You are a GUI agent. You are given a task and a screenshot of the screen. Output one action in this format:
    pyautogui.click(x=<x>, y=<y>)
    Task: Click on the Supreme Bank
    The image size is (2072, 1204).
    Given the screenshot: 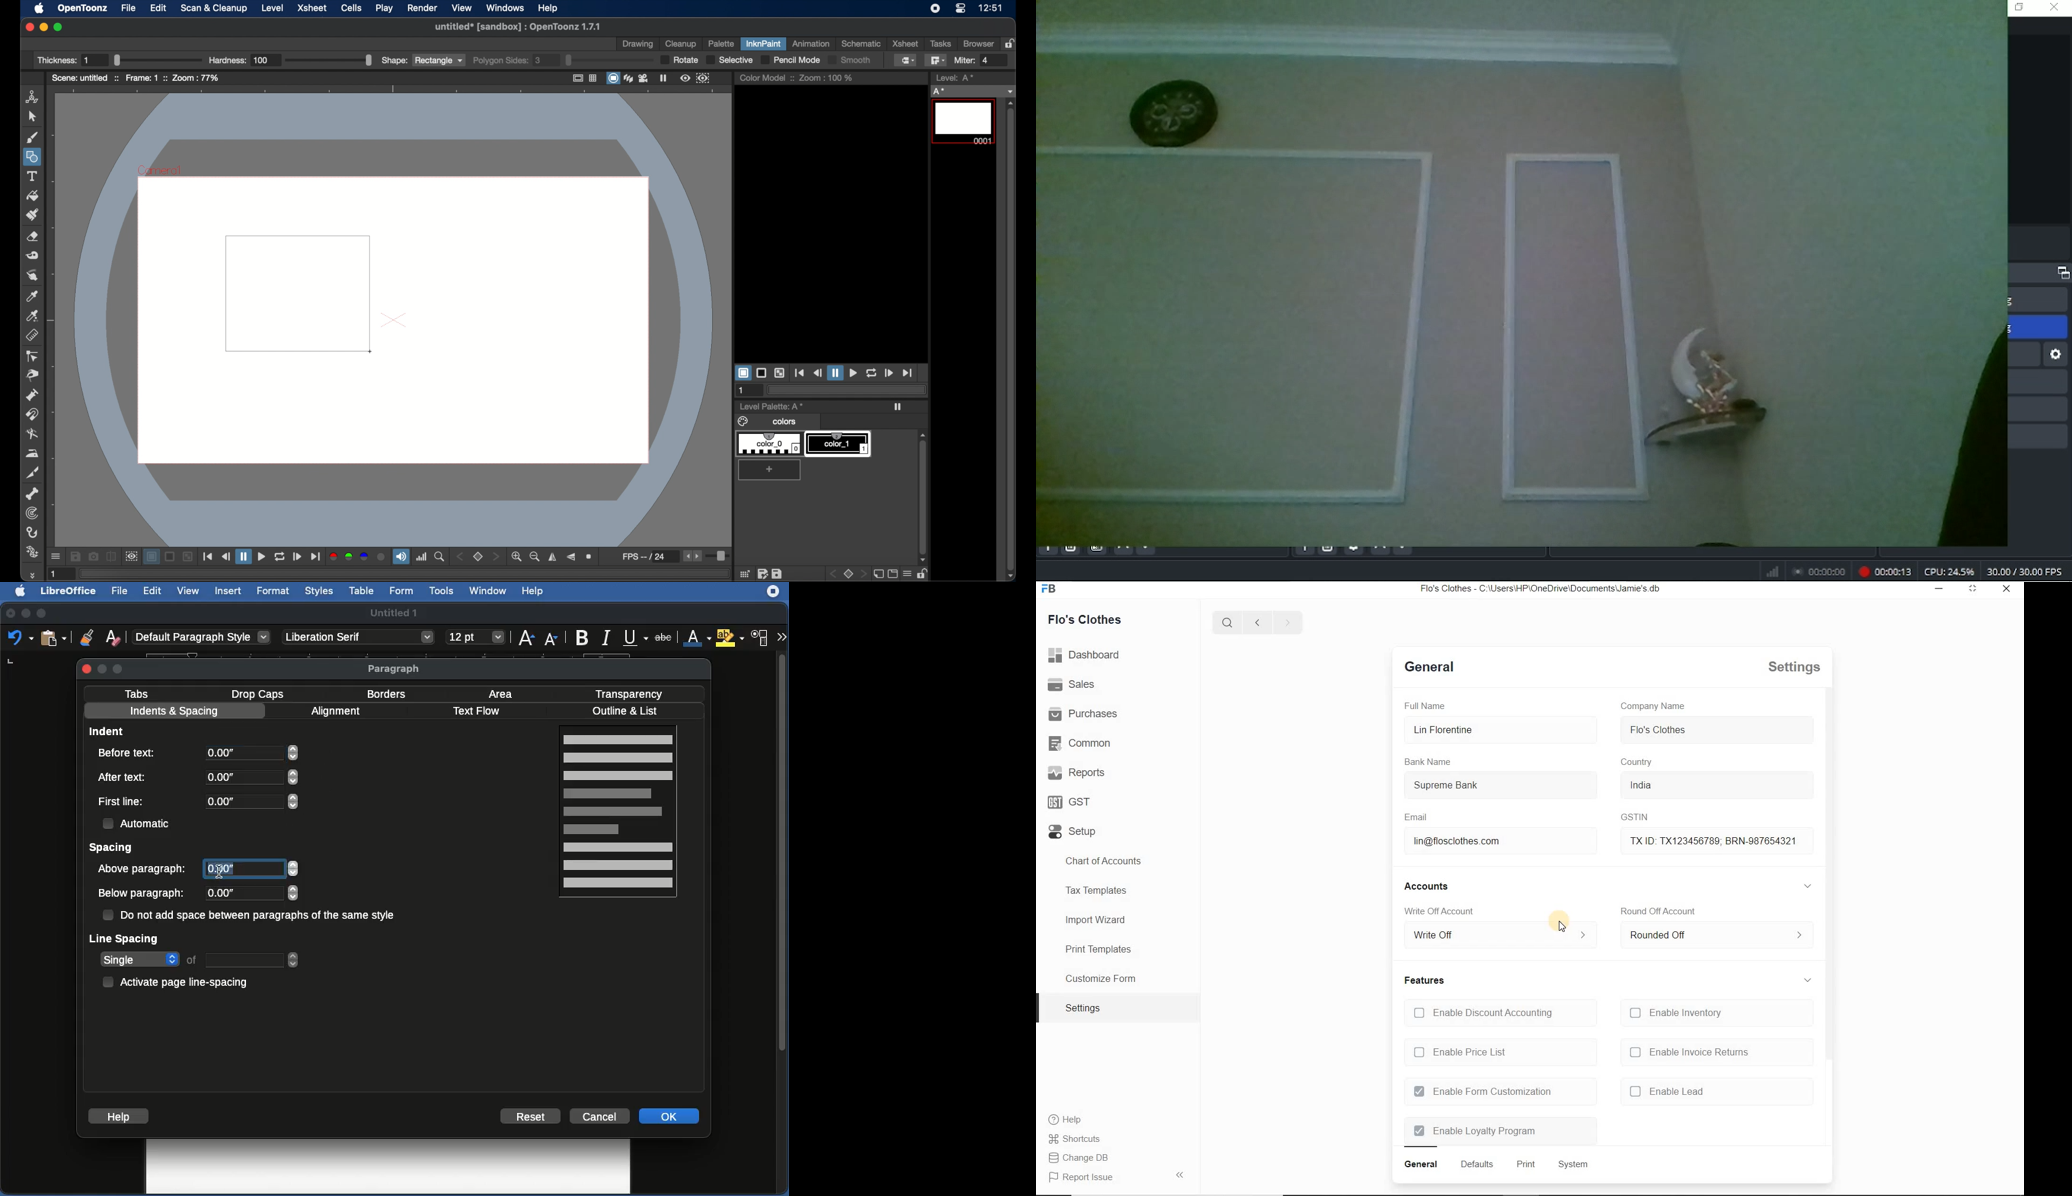 What is the action you would take?
    pyautogui.click(x=1484, y=787)
    